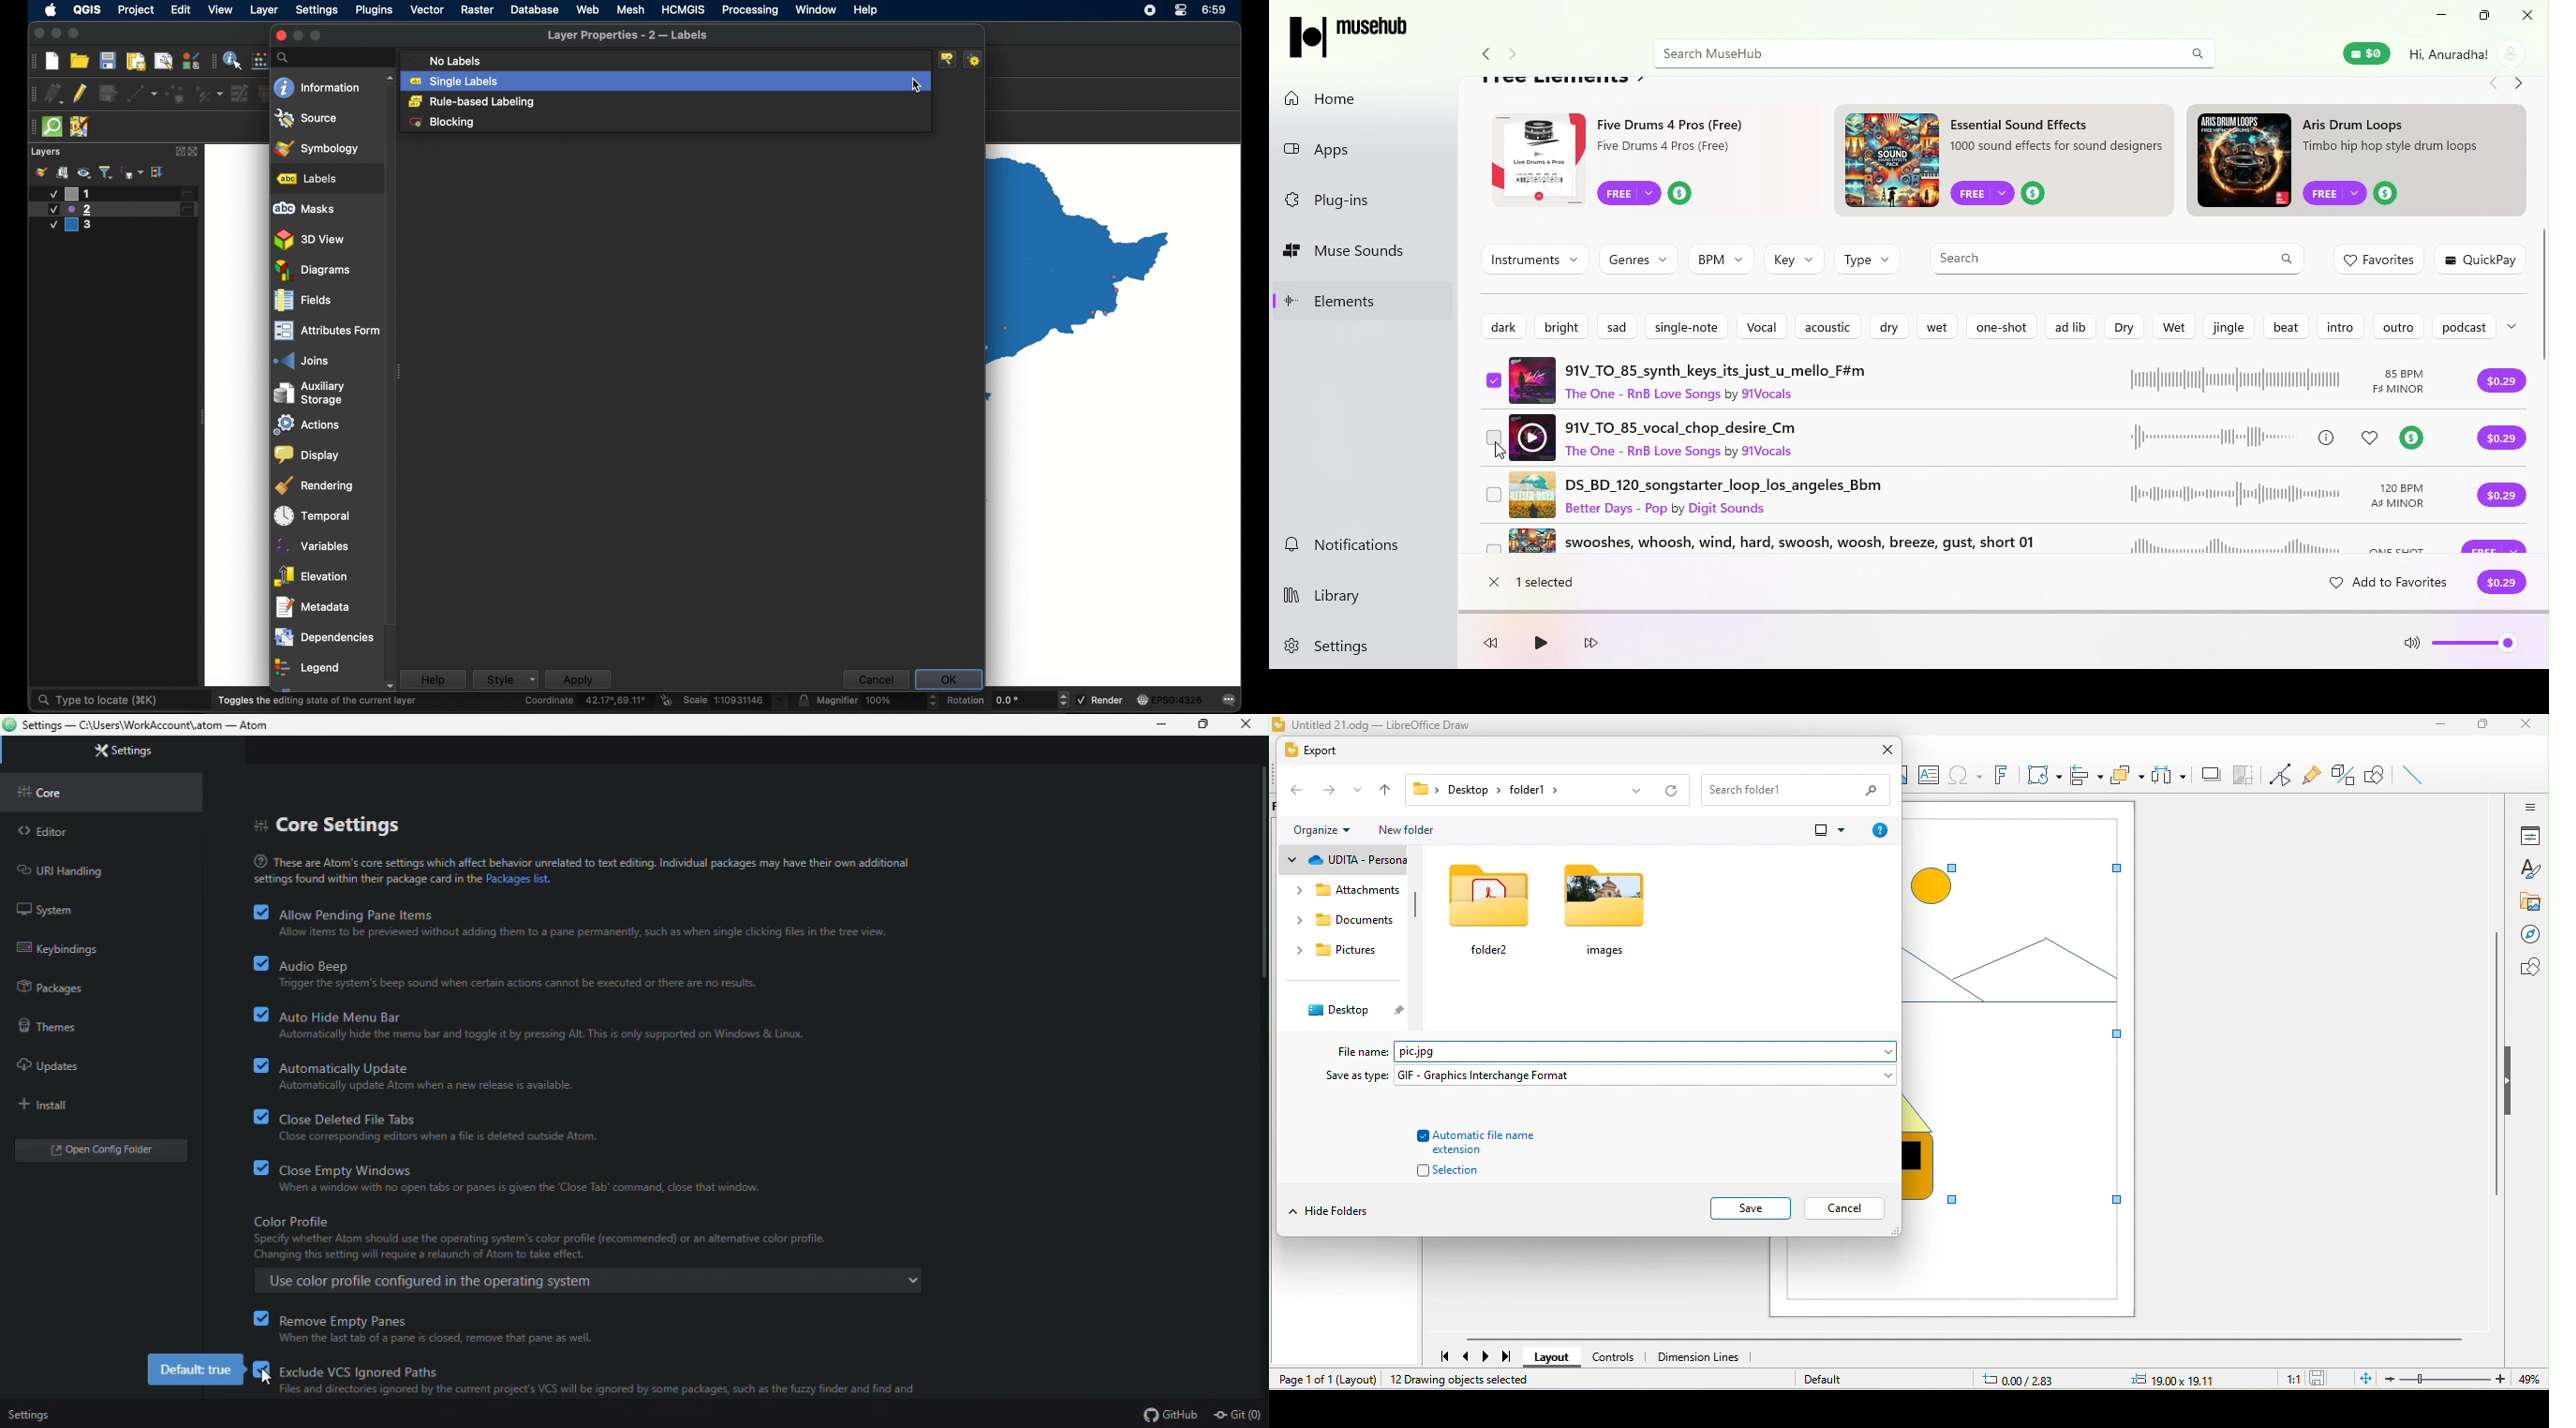 Image resolution: width=2576 pixels, height=1428 pixels. What do you see at coordinates (1498, 453) in the screenshot?
I see `cursor` at bounding box center [1498, 453].